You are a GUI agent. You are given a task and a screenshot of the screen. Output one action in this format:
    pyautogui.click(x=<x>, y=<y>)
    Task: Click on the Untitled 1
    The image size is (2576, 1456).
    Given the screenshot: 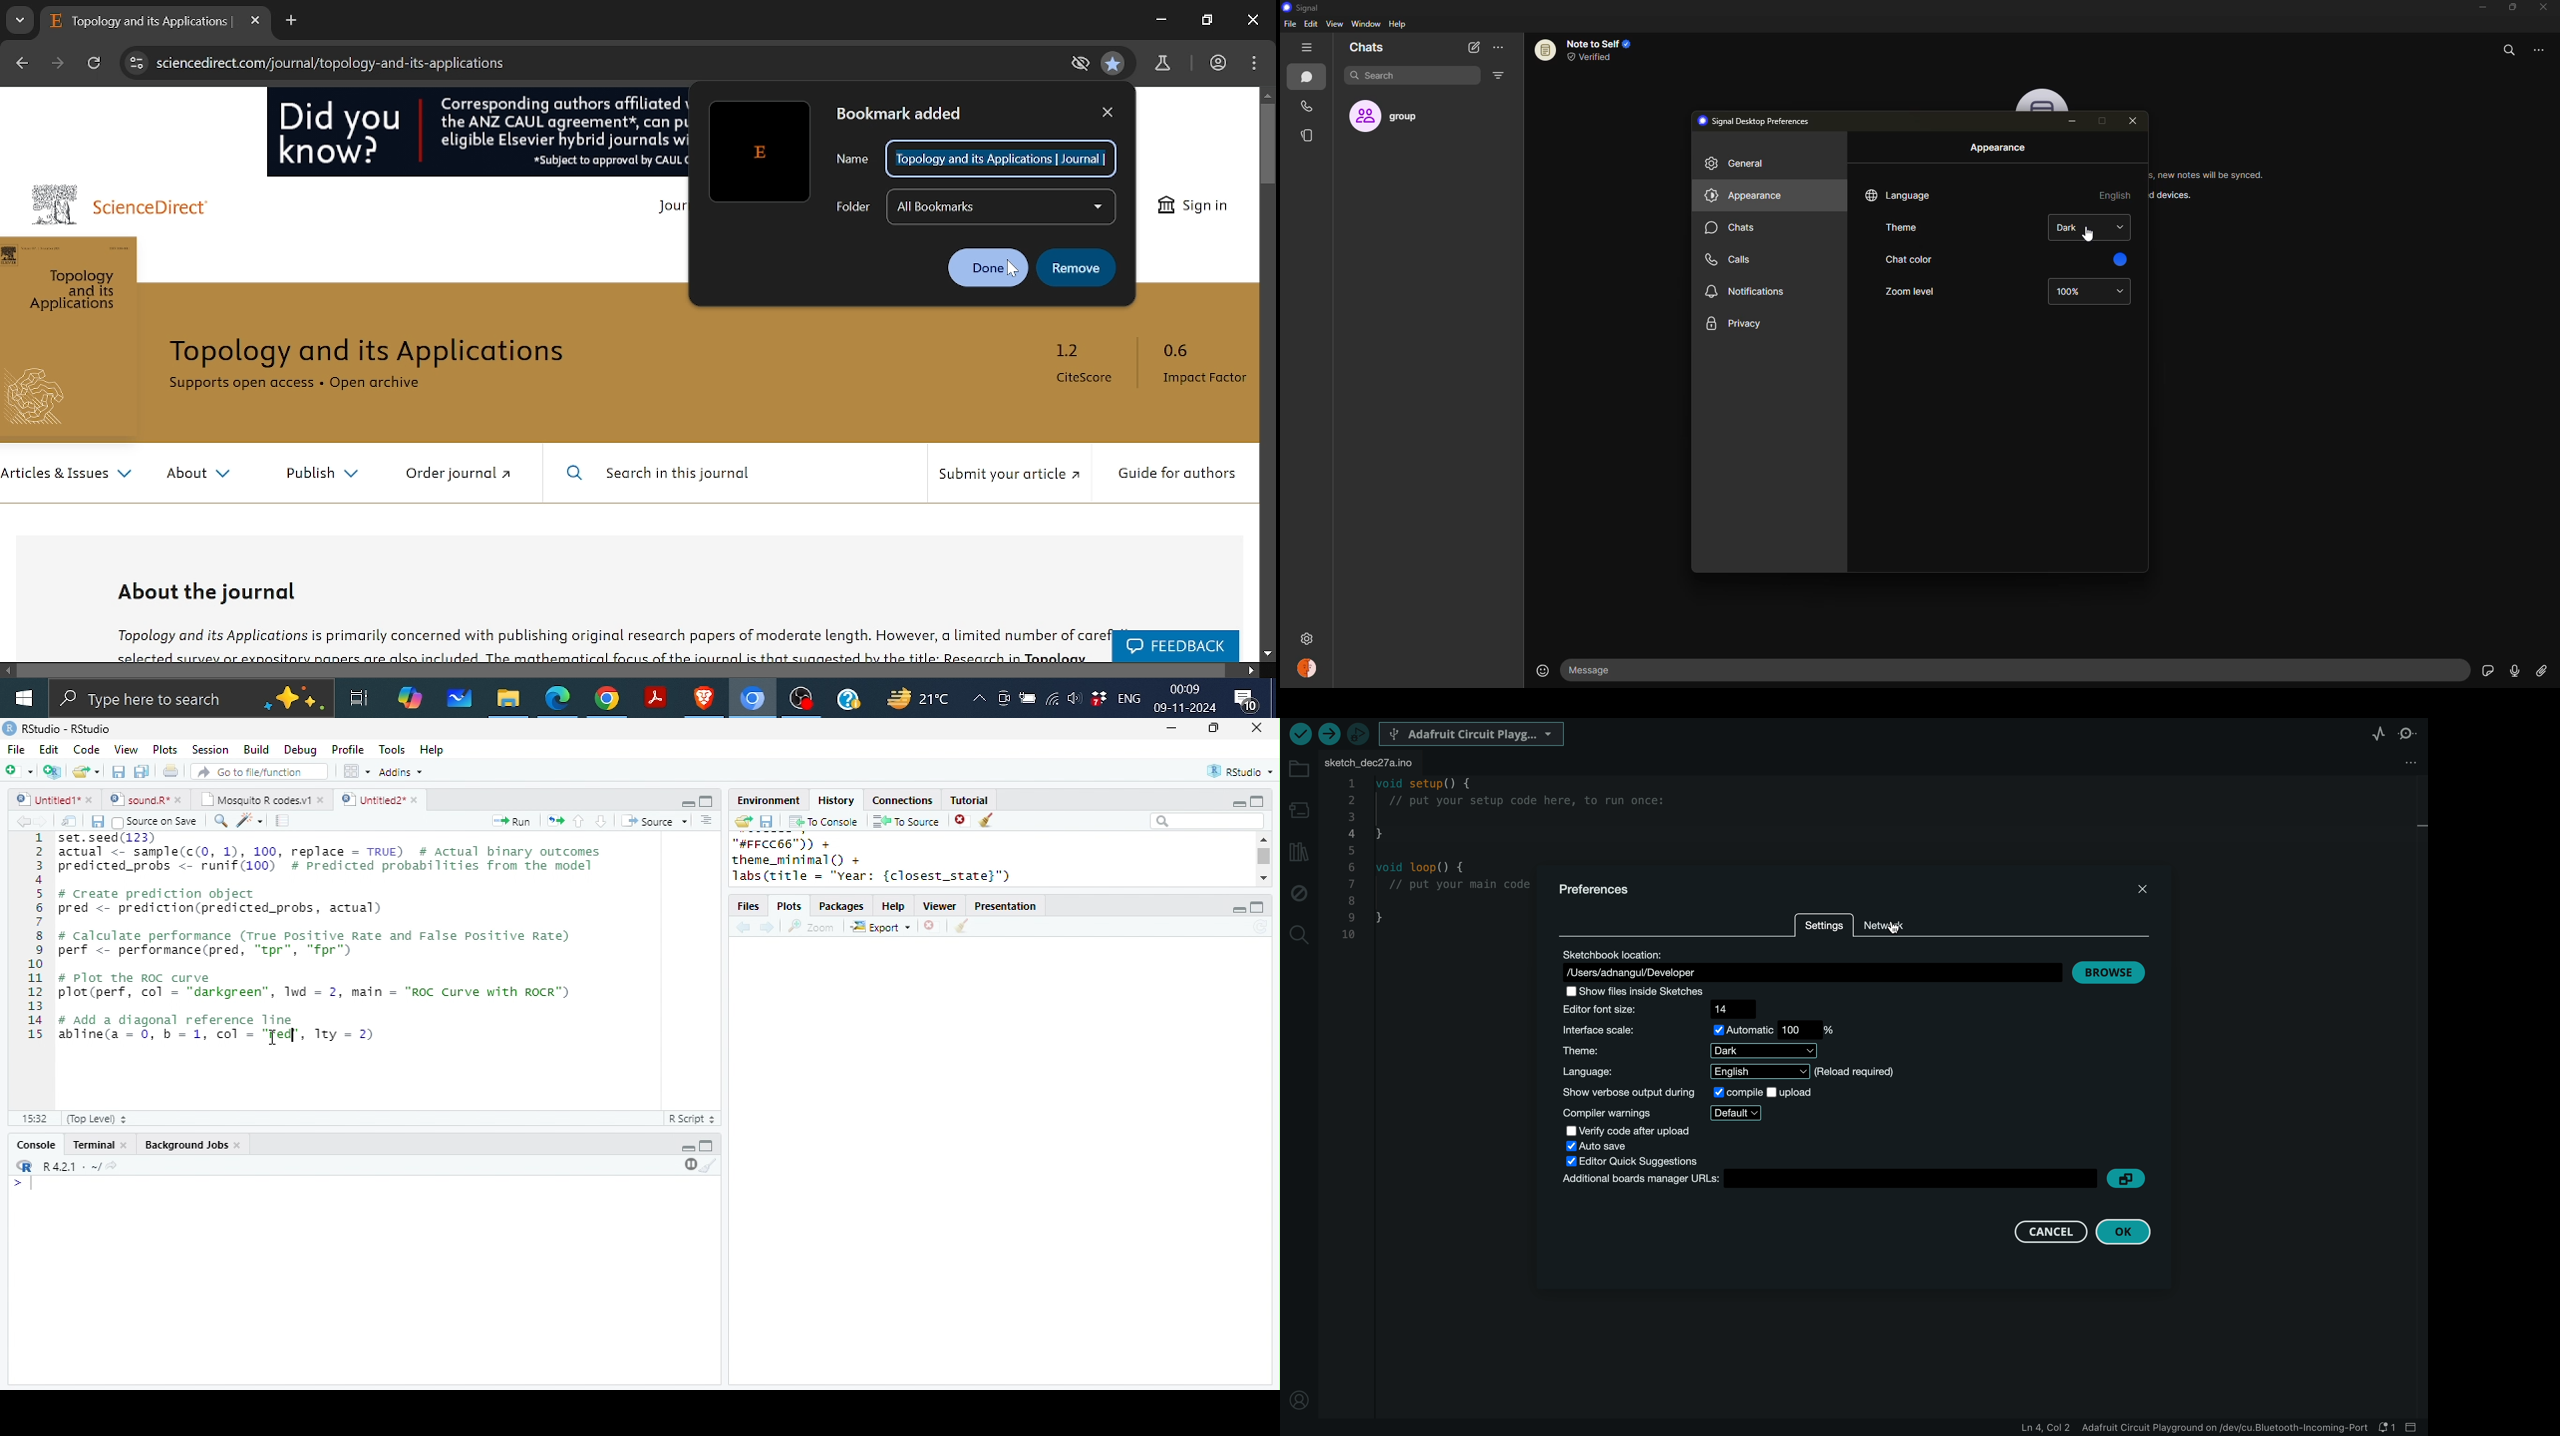 What is the action you would take?
    pyautogui.click(x=45, y=799)
    